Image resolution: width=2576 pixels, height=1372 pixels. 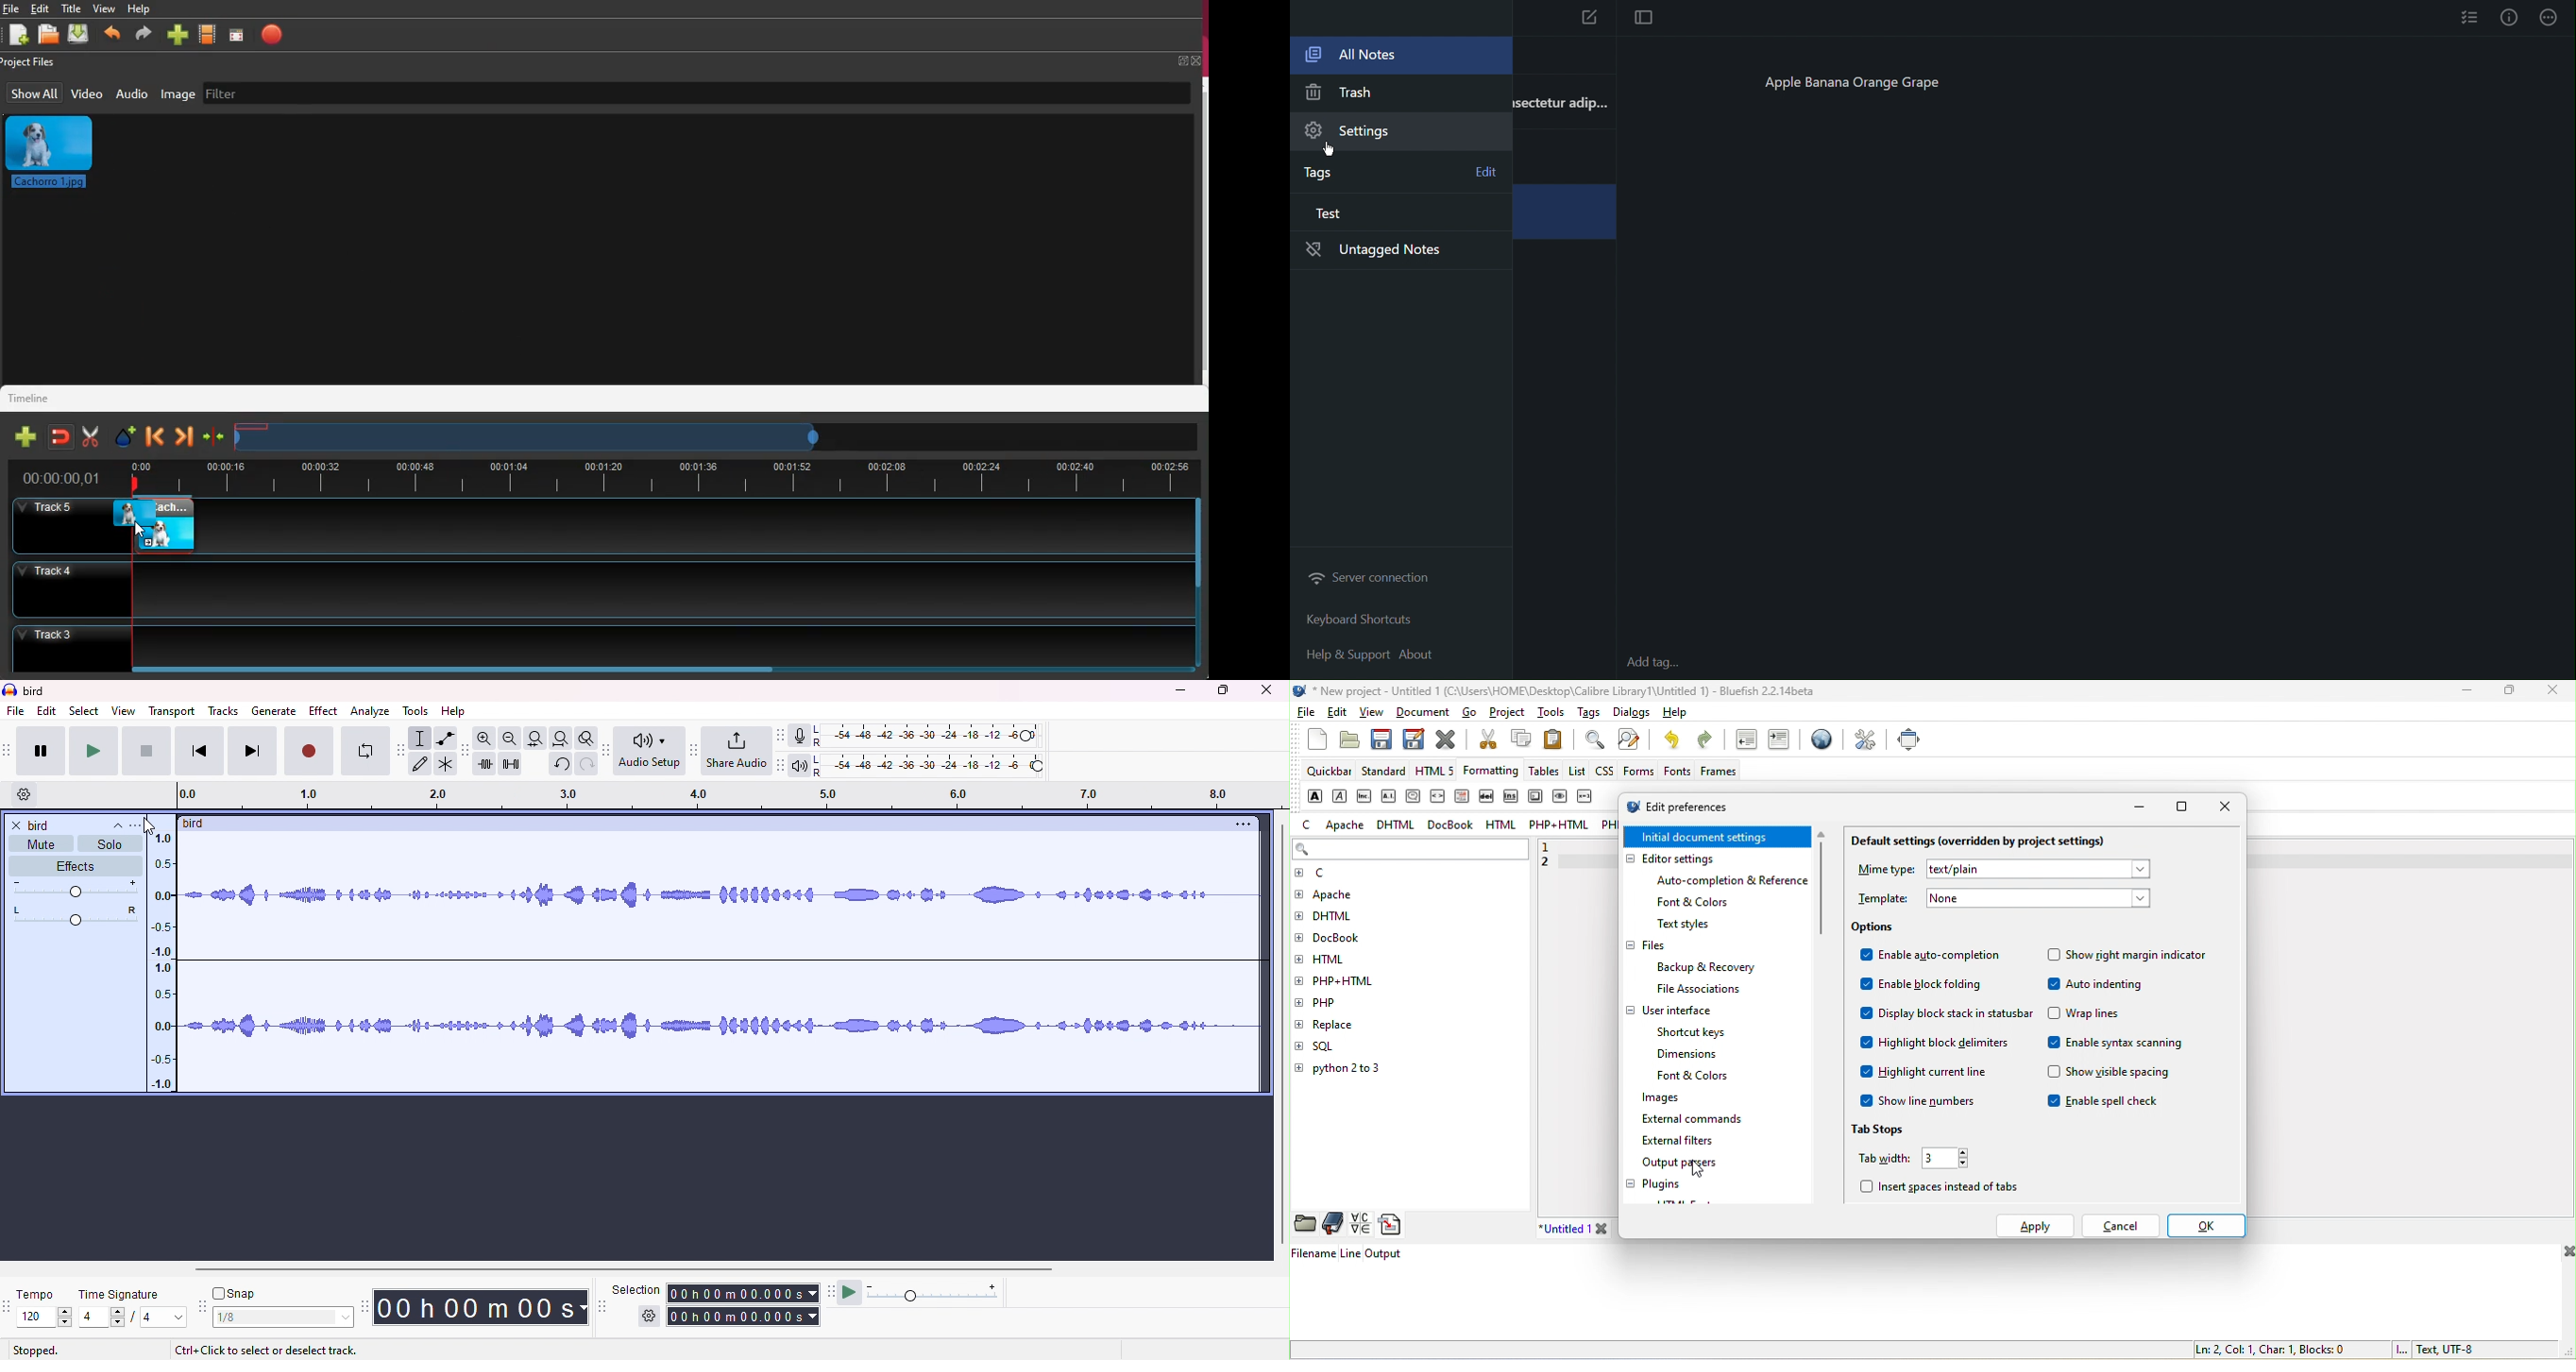 What do you see at coordinates (1932, 958) in the screenshot?
I see `enable auto completion` at bounding box center [1932, 958].